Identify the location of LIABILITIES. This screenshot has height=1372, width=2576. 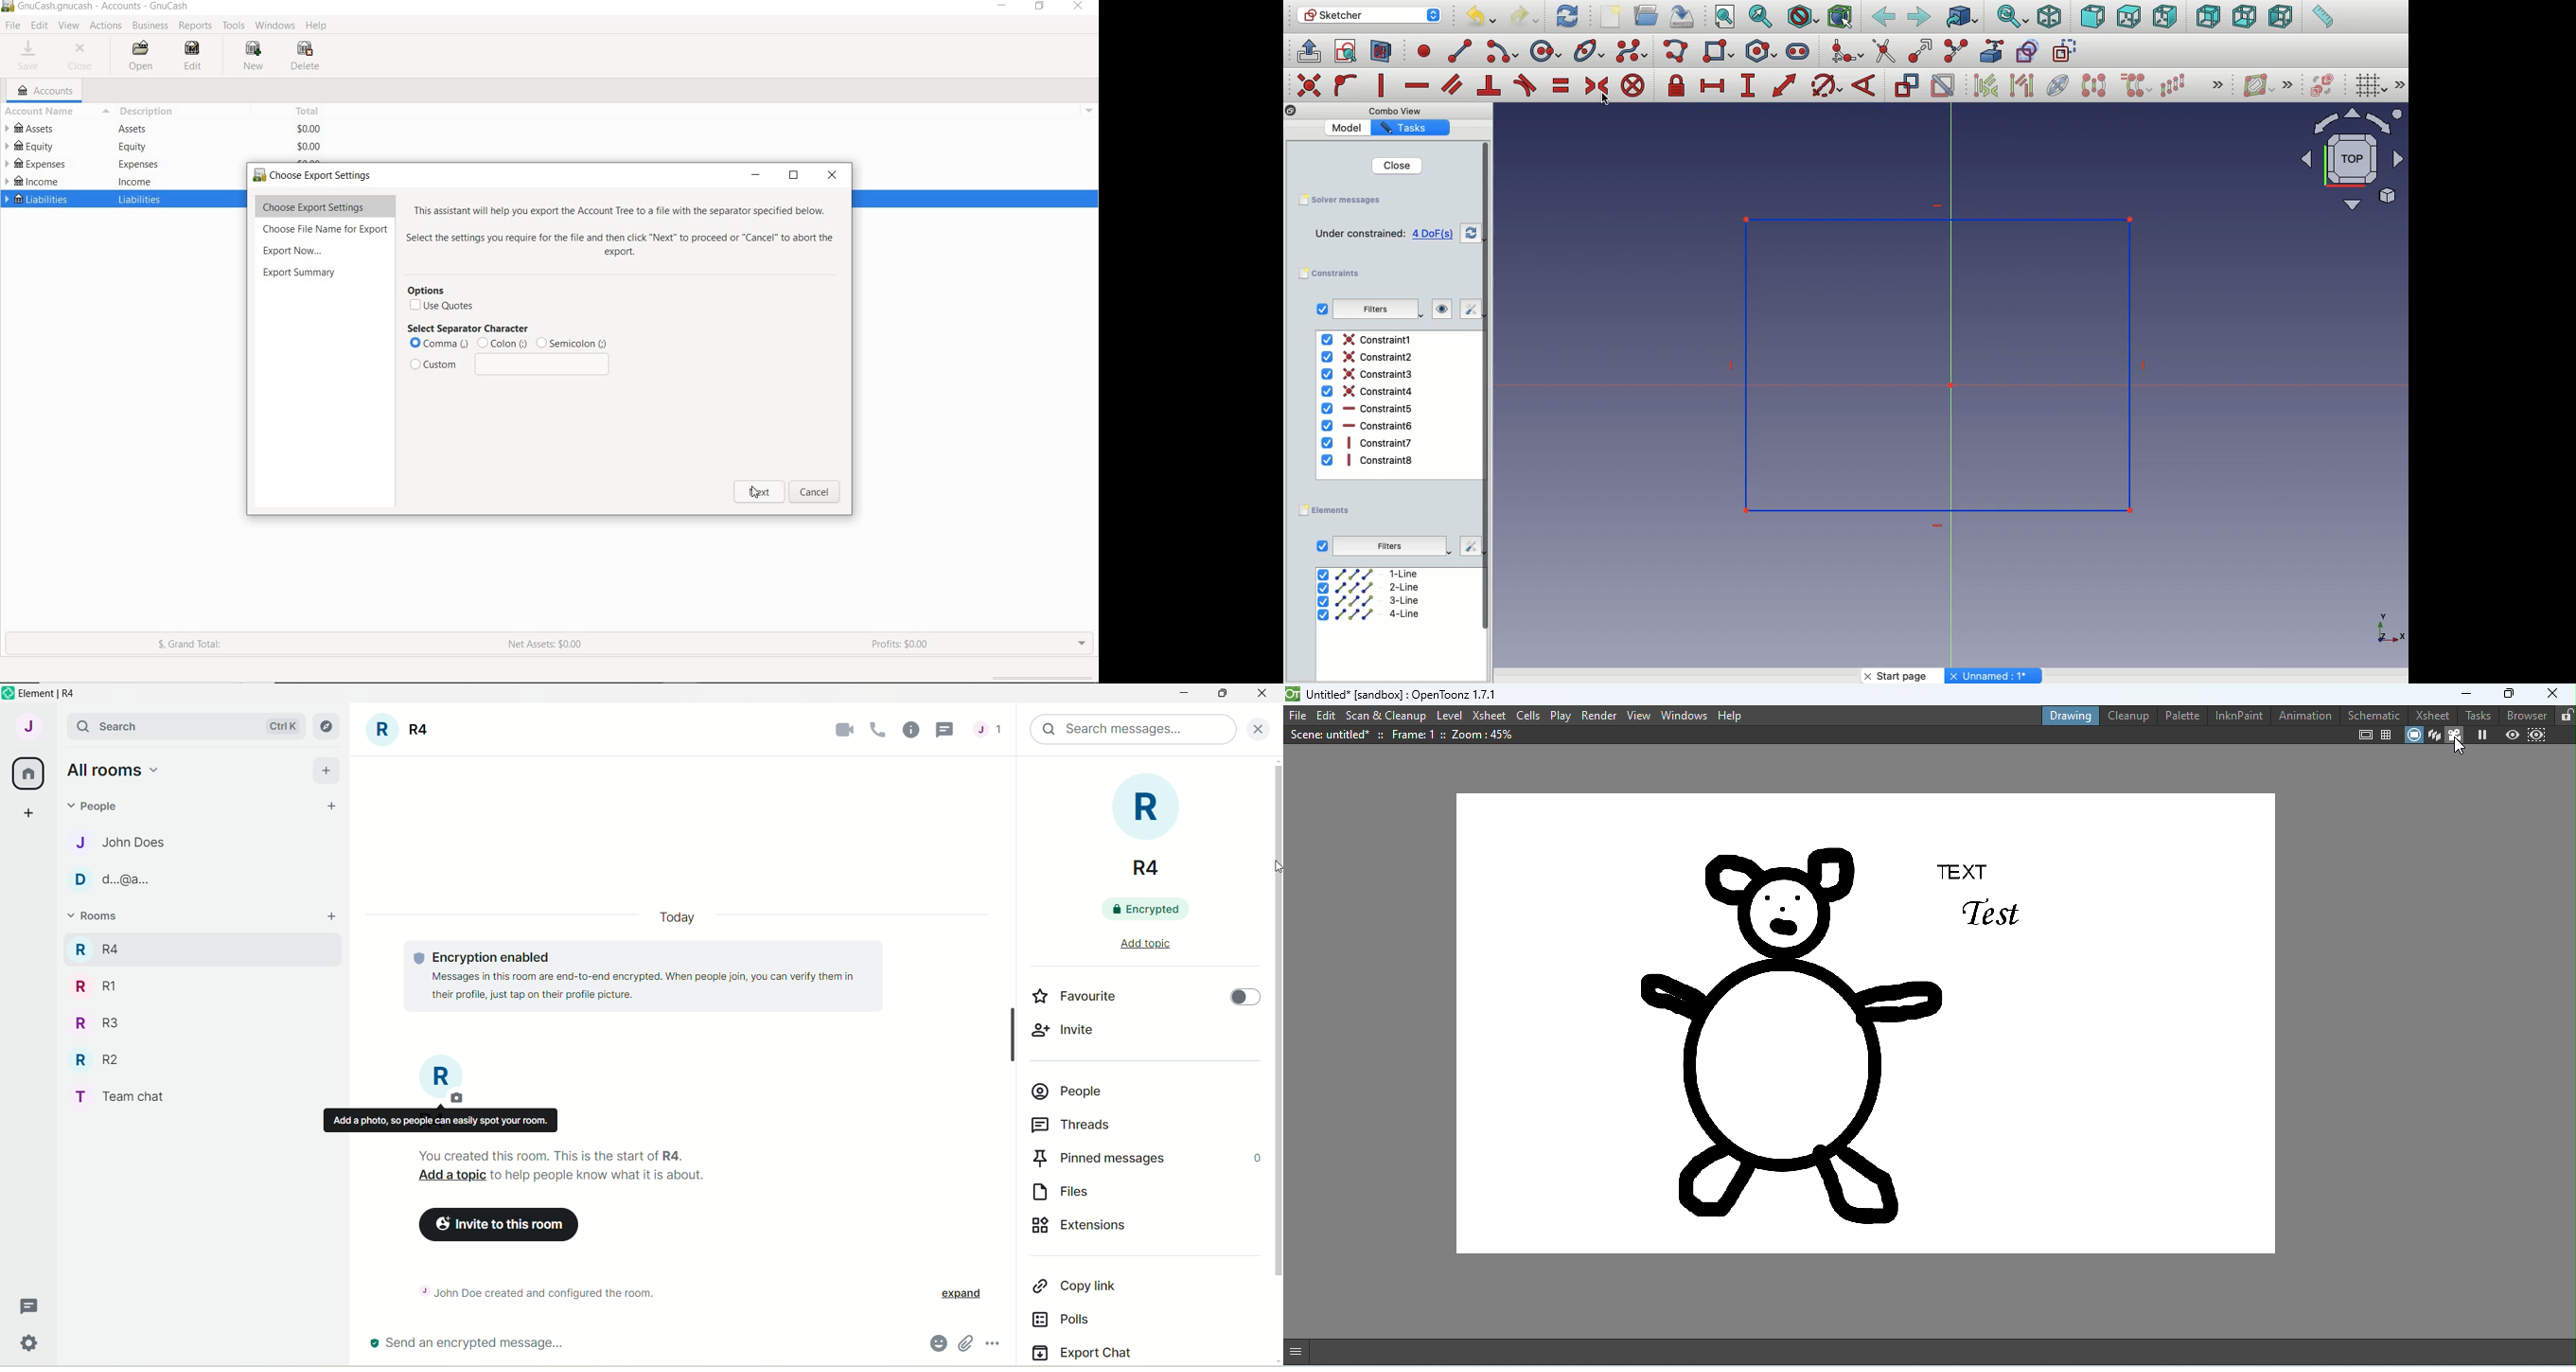
(36, 201).